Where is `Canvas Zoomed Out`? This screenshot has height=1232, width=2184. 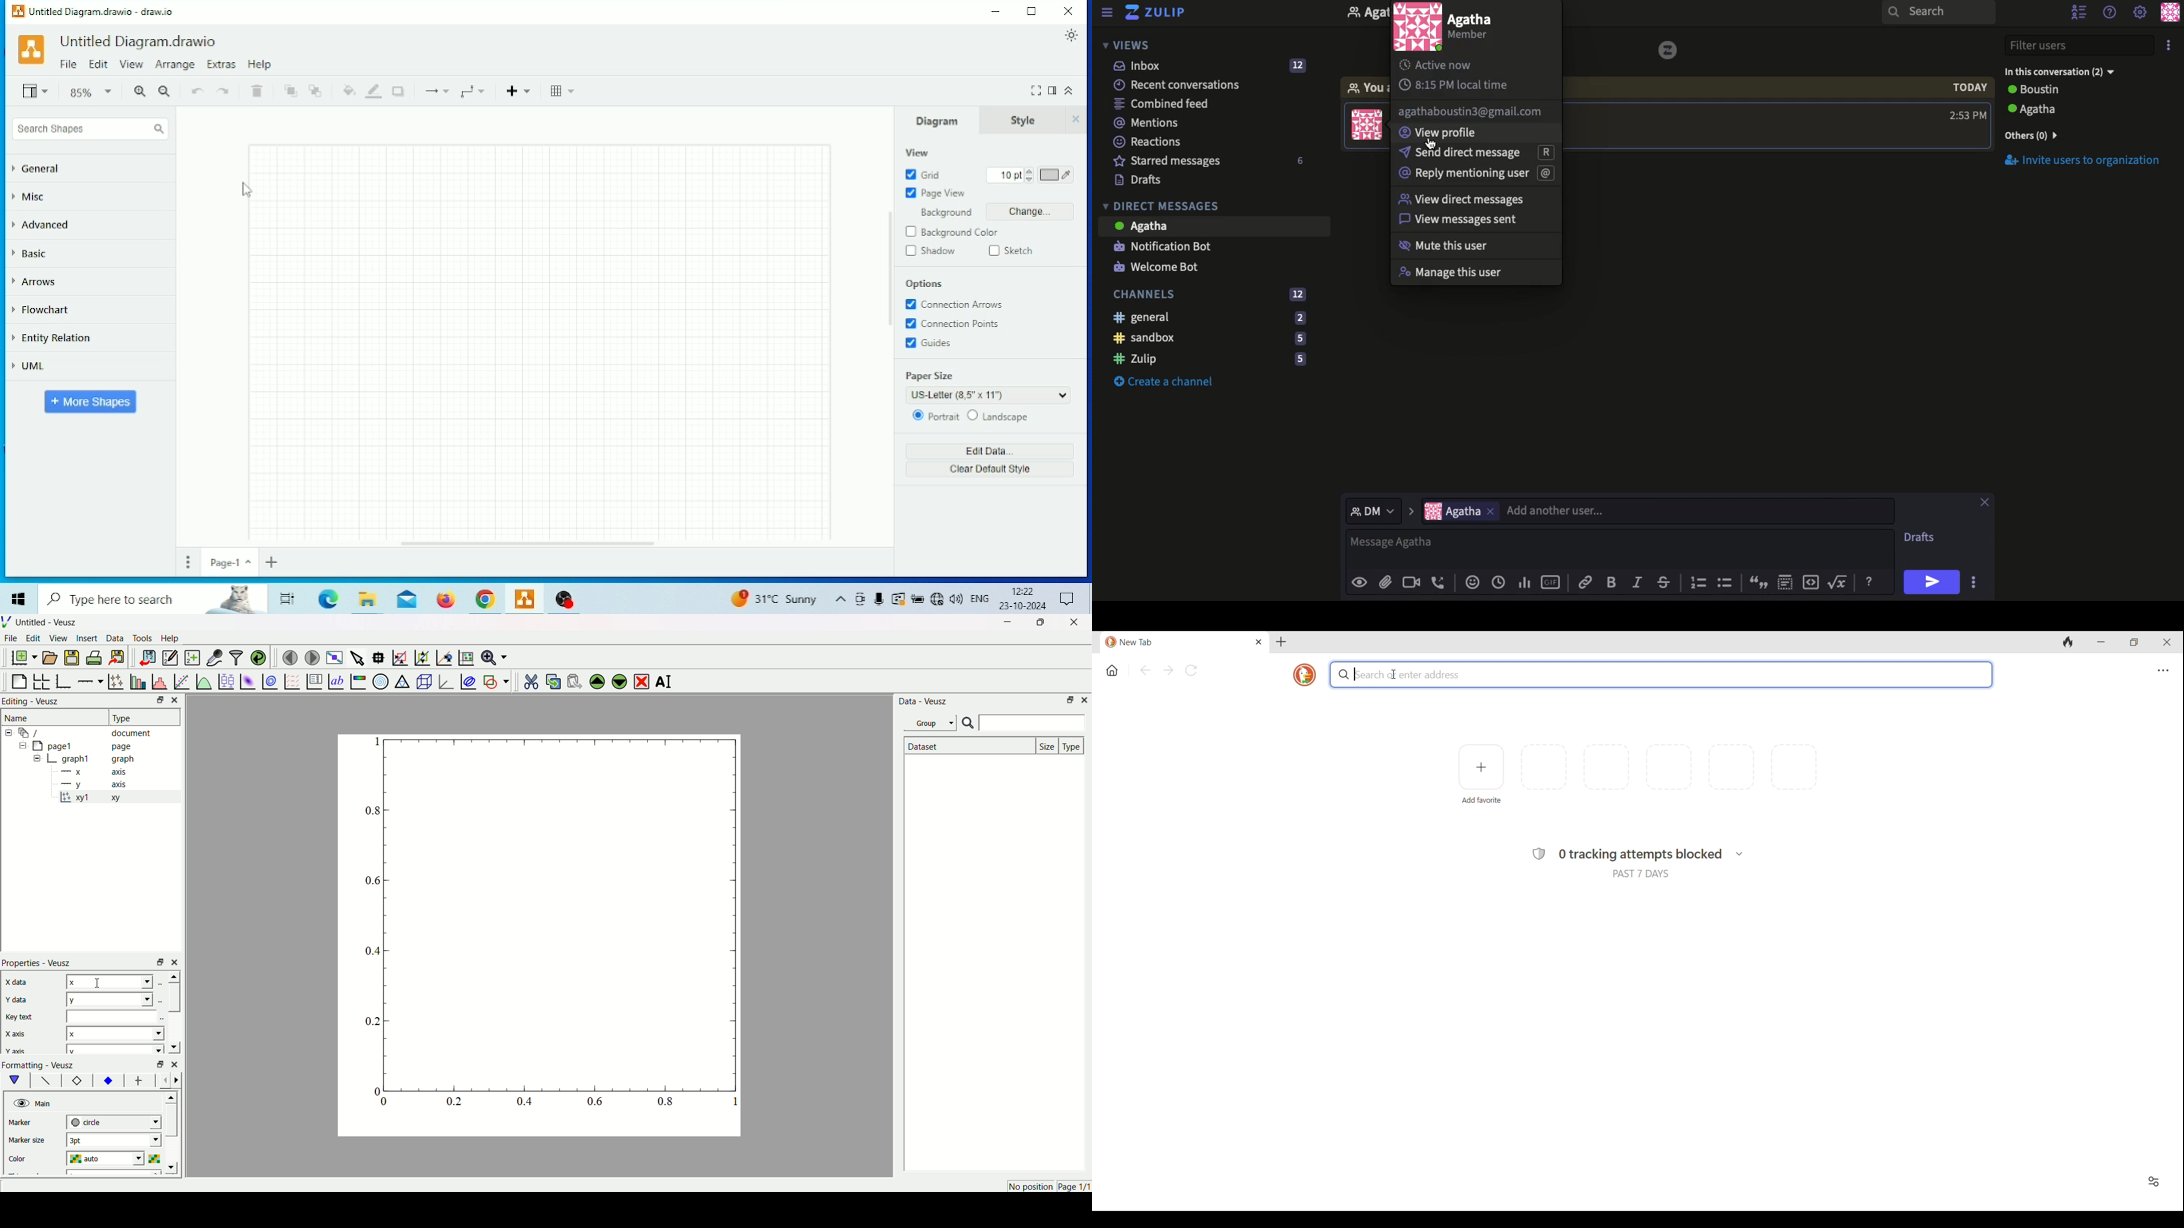 Canvas Zoomed Out is located at coordinates (541, 341).